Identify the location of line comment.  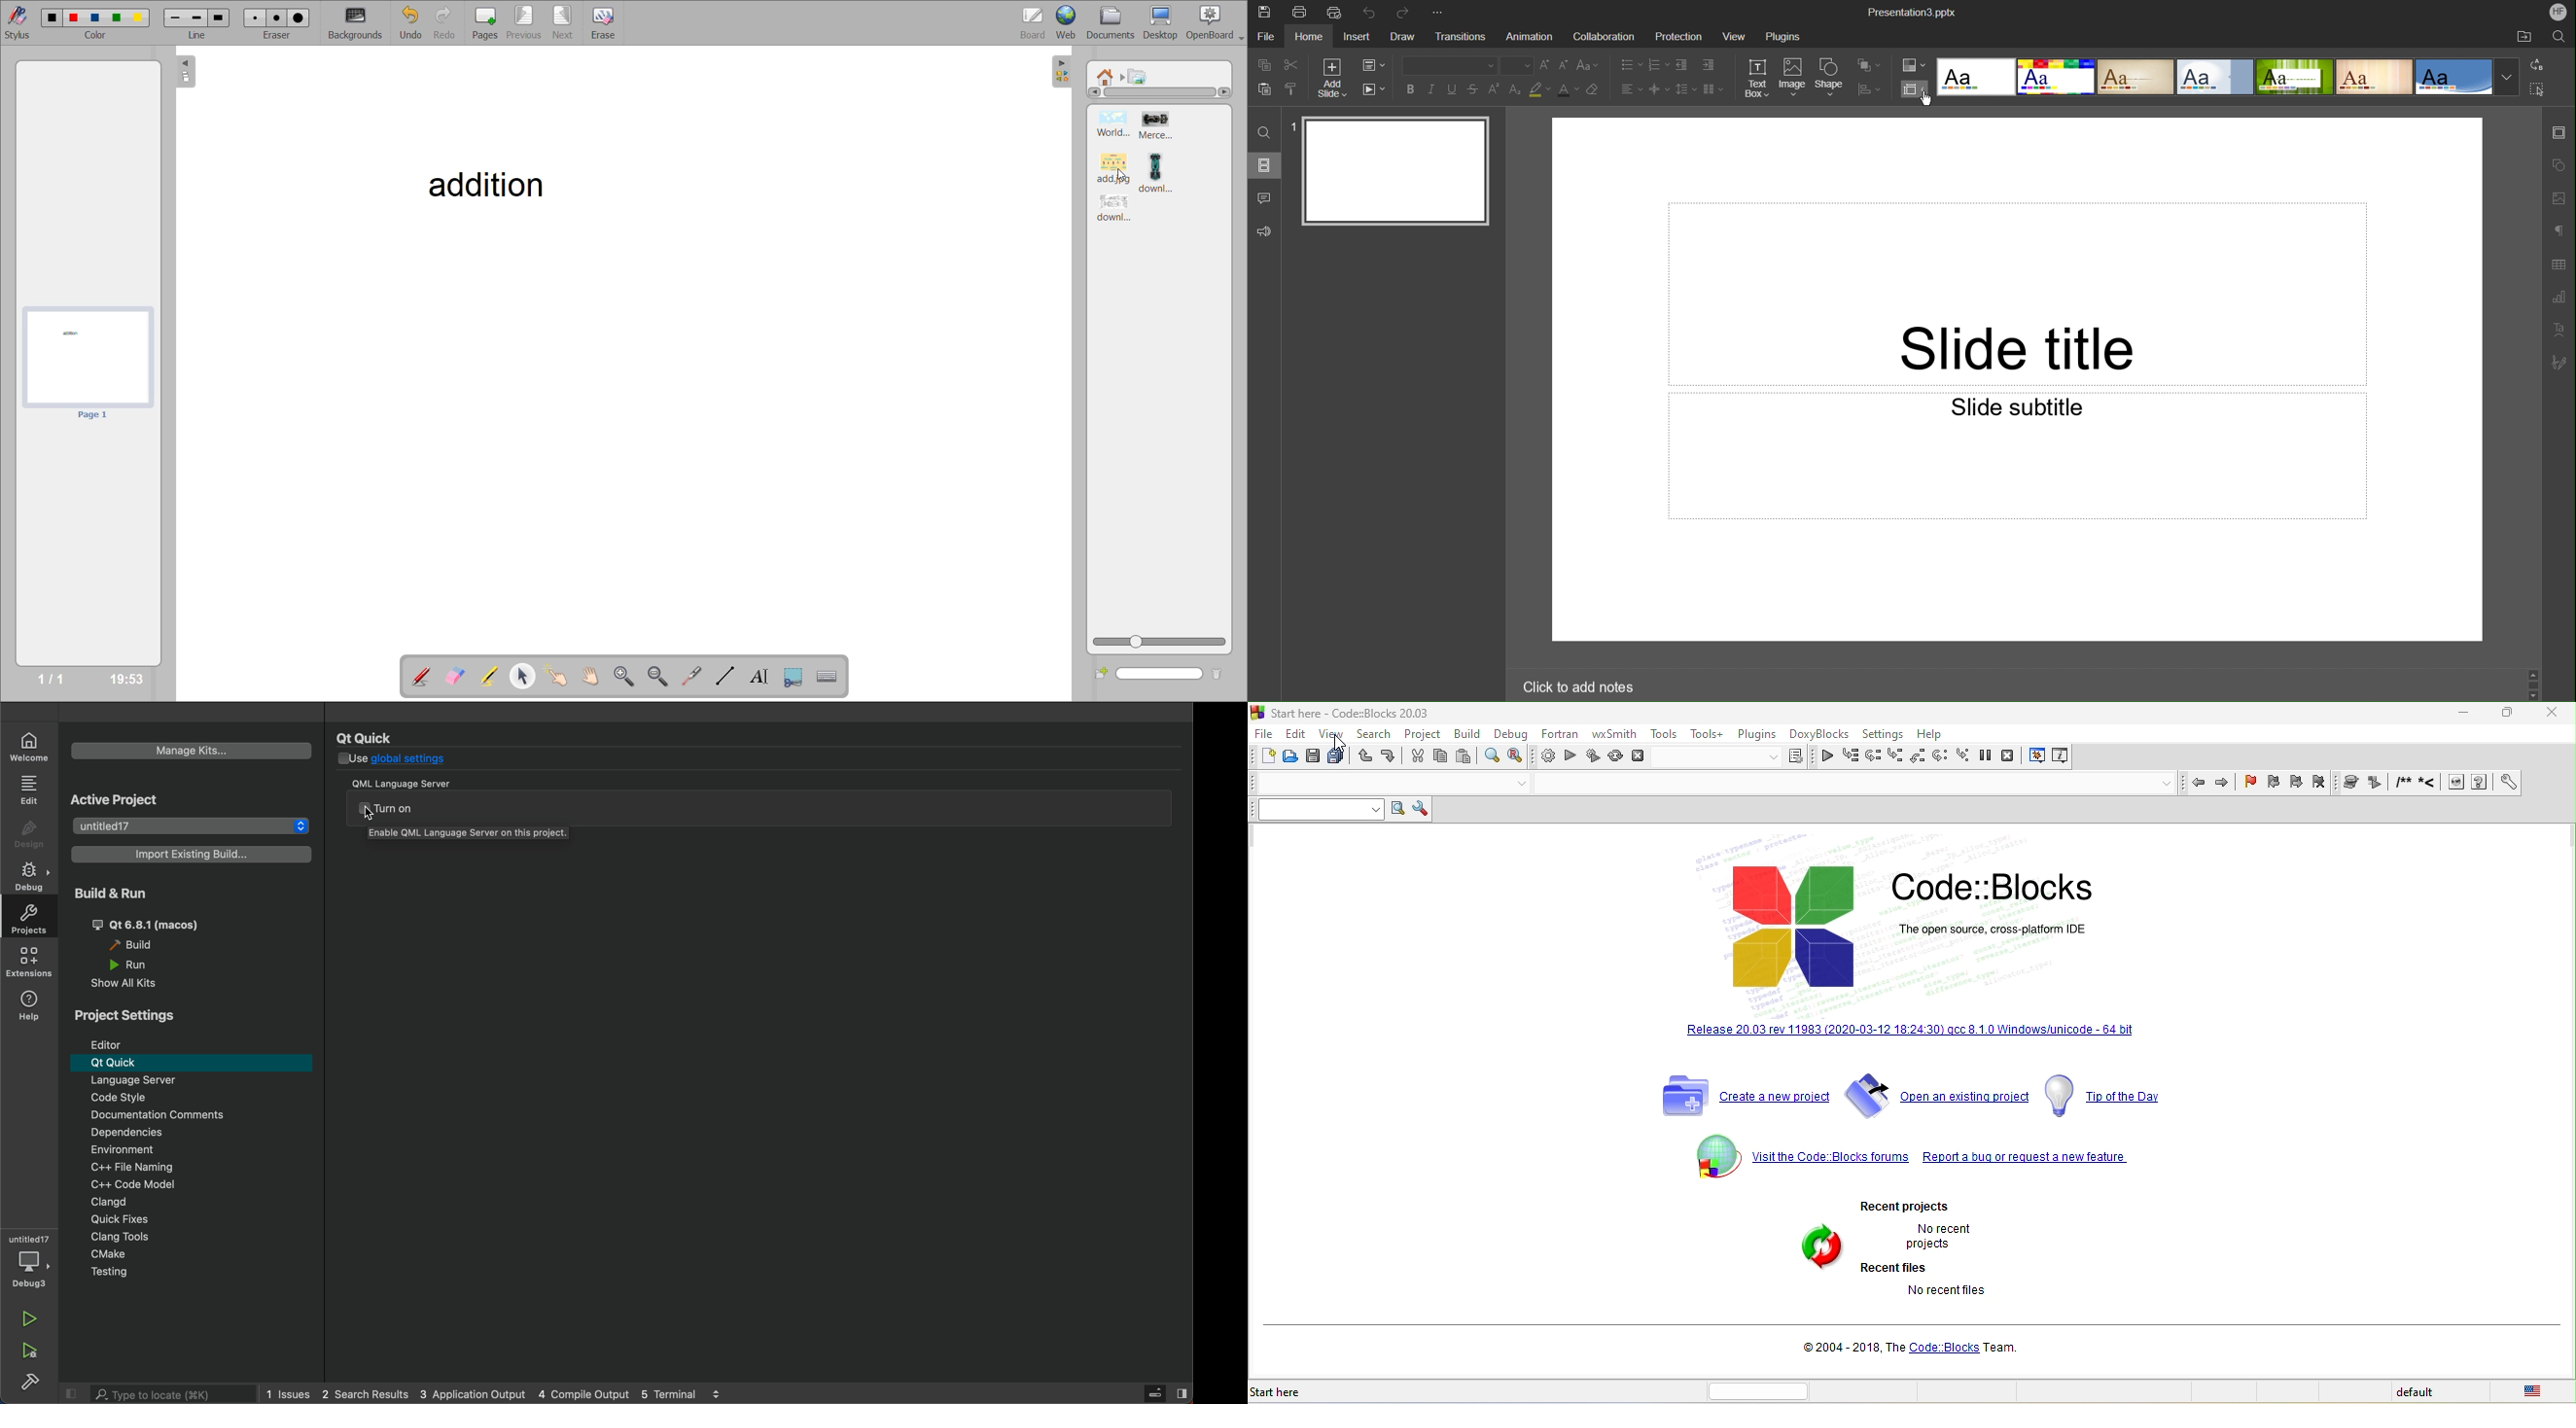
(2429, 784).